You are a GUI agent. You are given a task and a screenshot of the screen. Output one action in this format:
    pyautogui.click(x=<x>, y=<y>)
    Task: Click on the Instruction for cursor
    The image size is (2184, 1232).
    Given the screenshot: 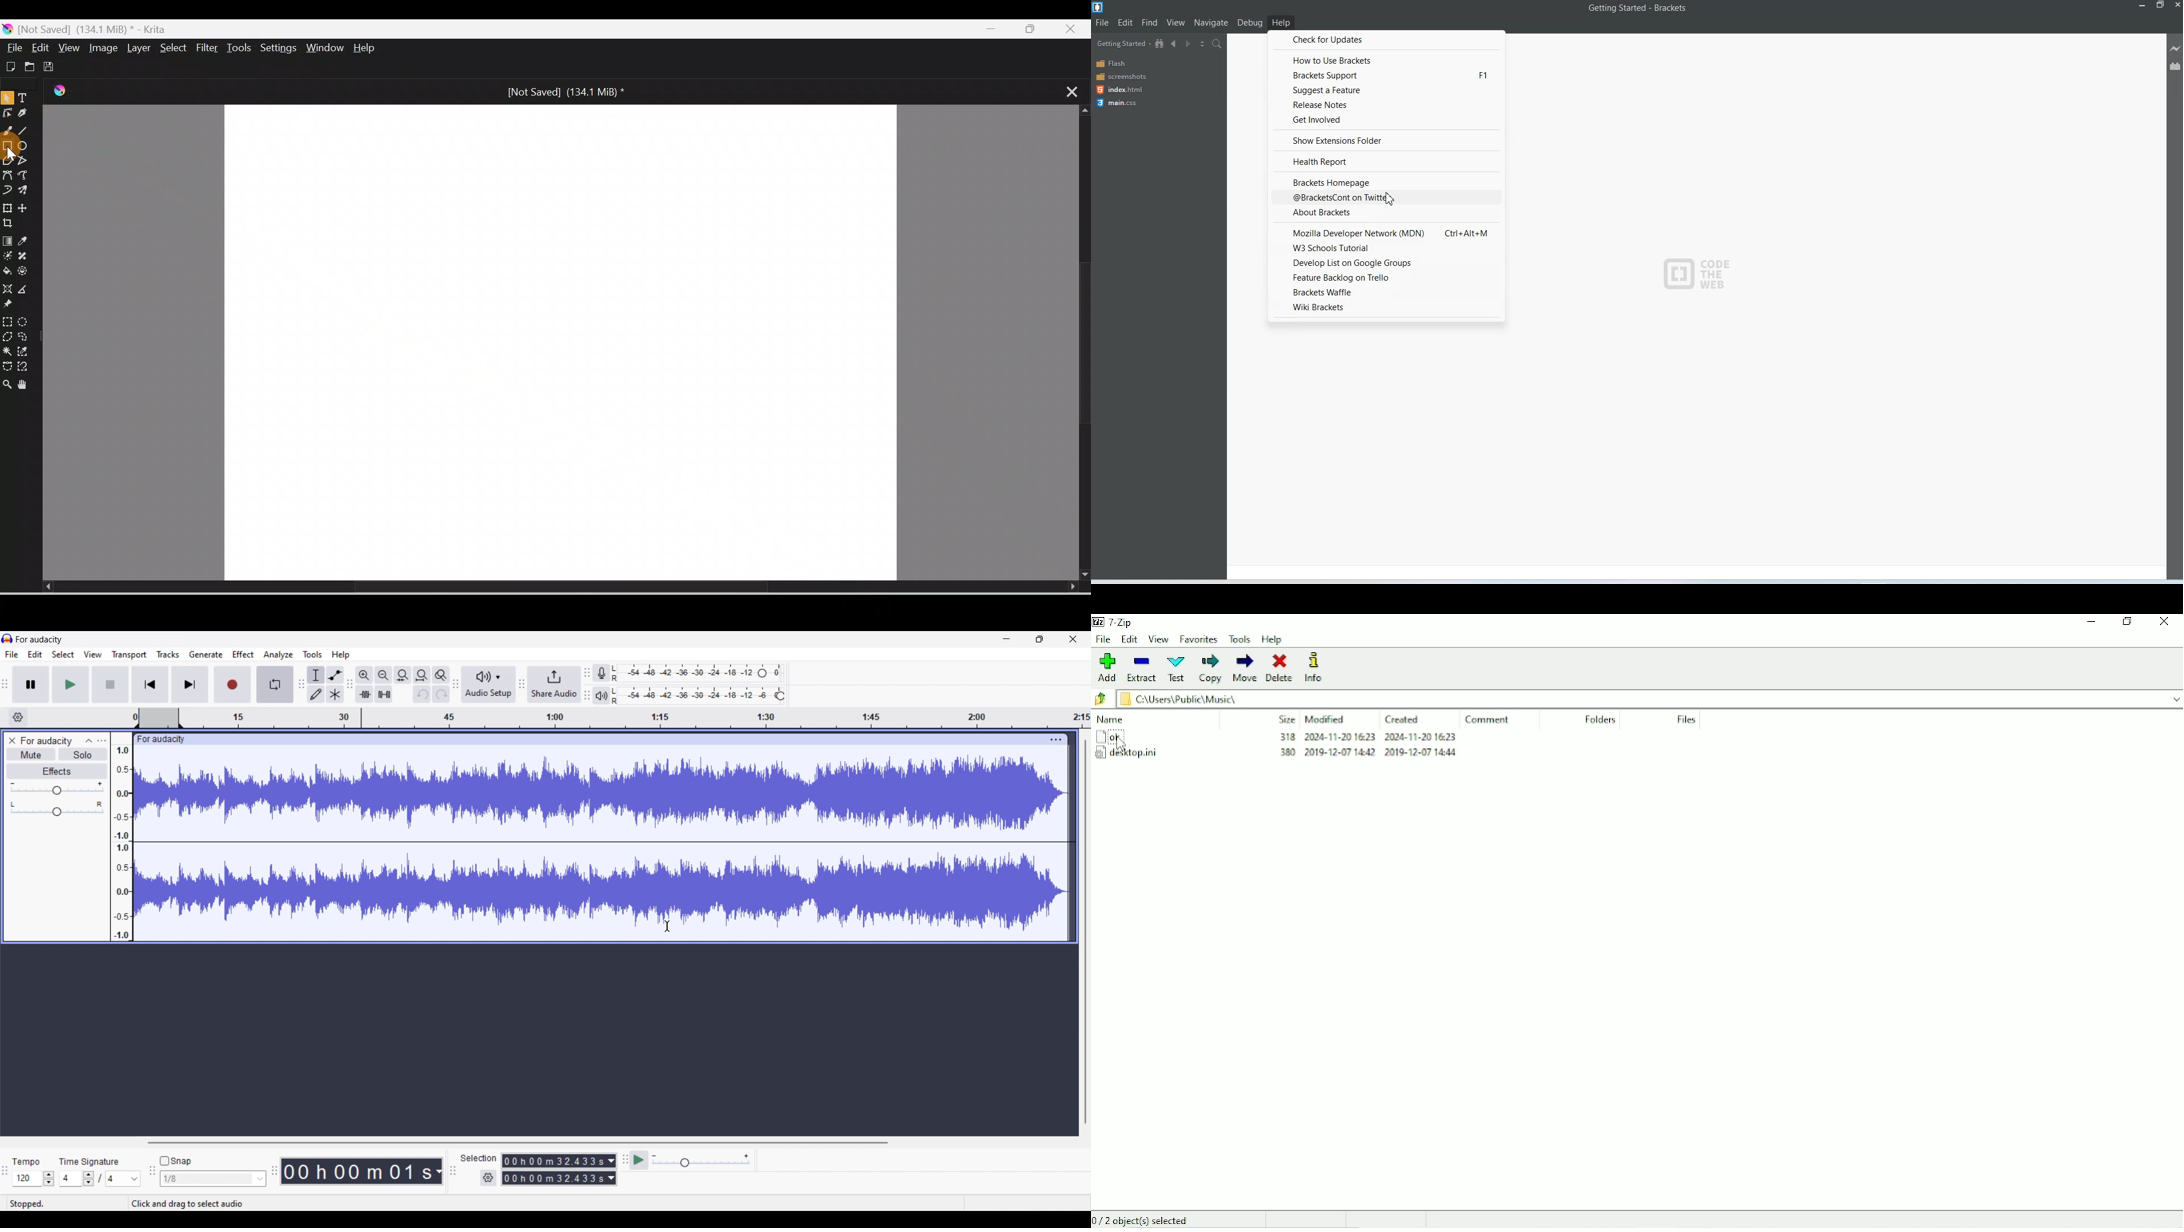 What is the action you would take?
    pyautogui.click(x=189, y=1204)
    